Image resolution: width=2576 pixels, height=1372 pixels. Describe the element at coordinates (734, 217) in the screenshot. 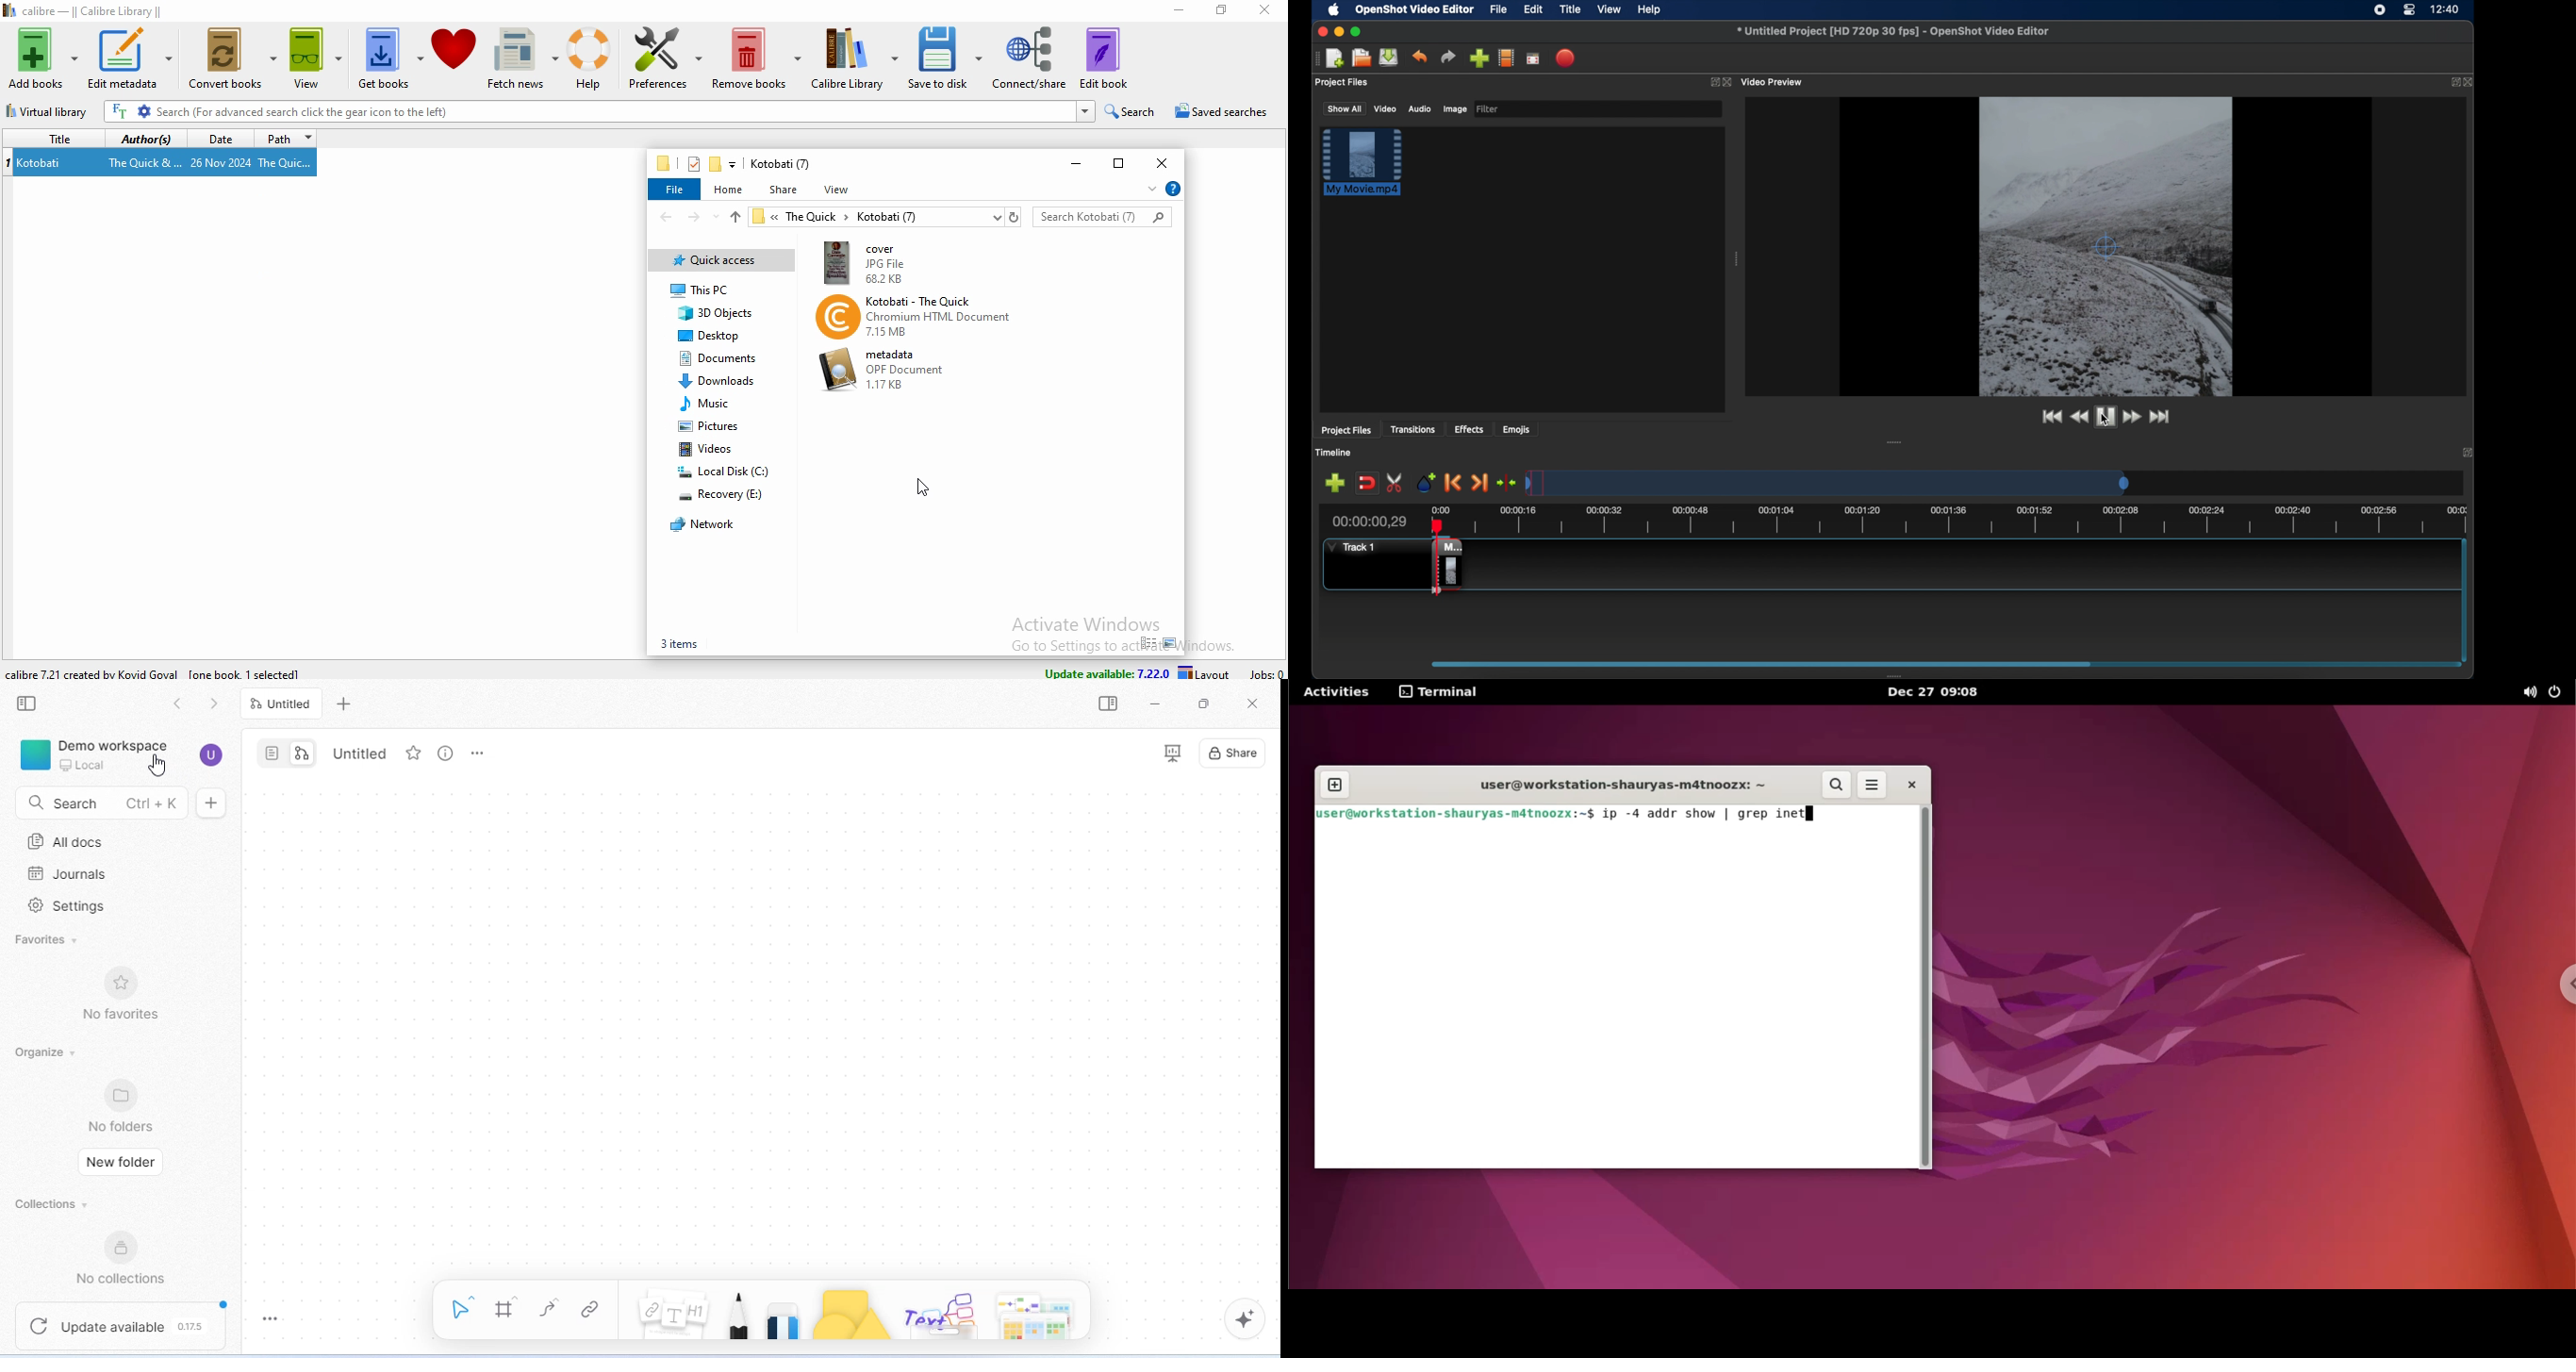

I see `up file path` at that location.